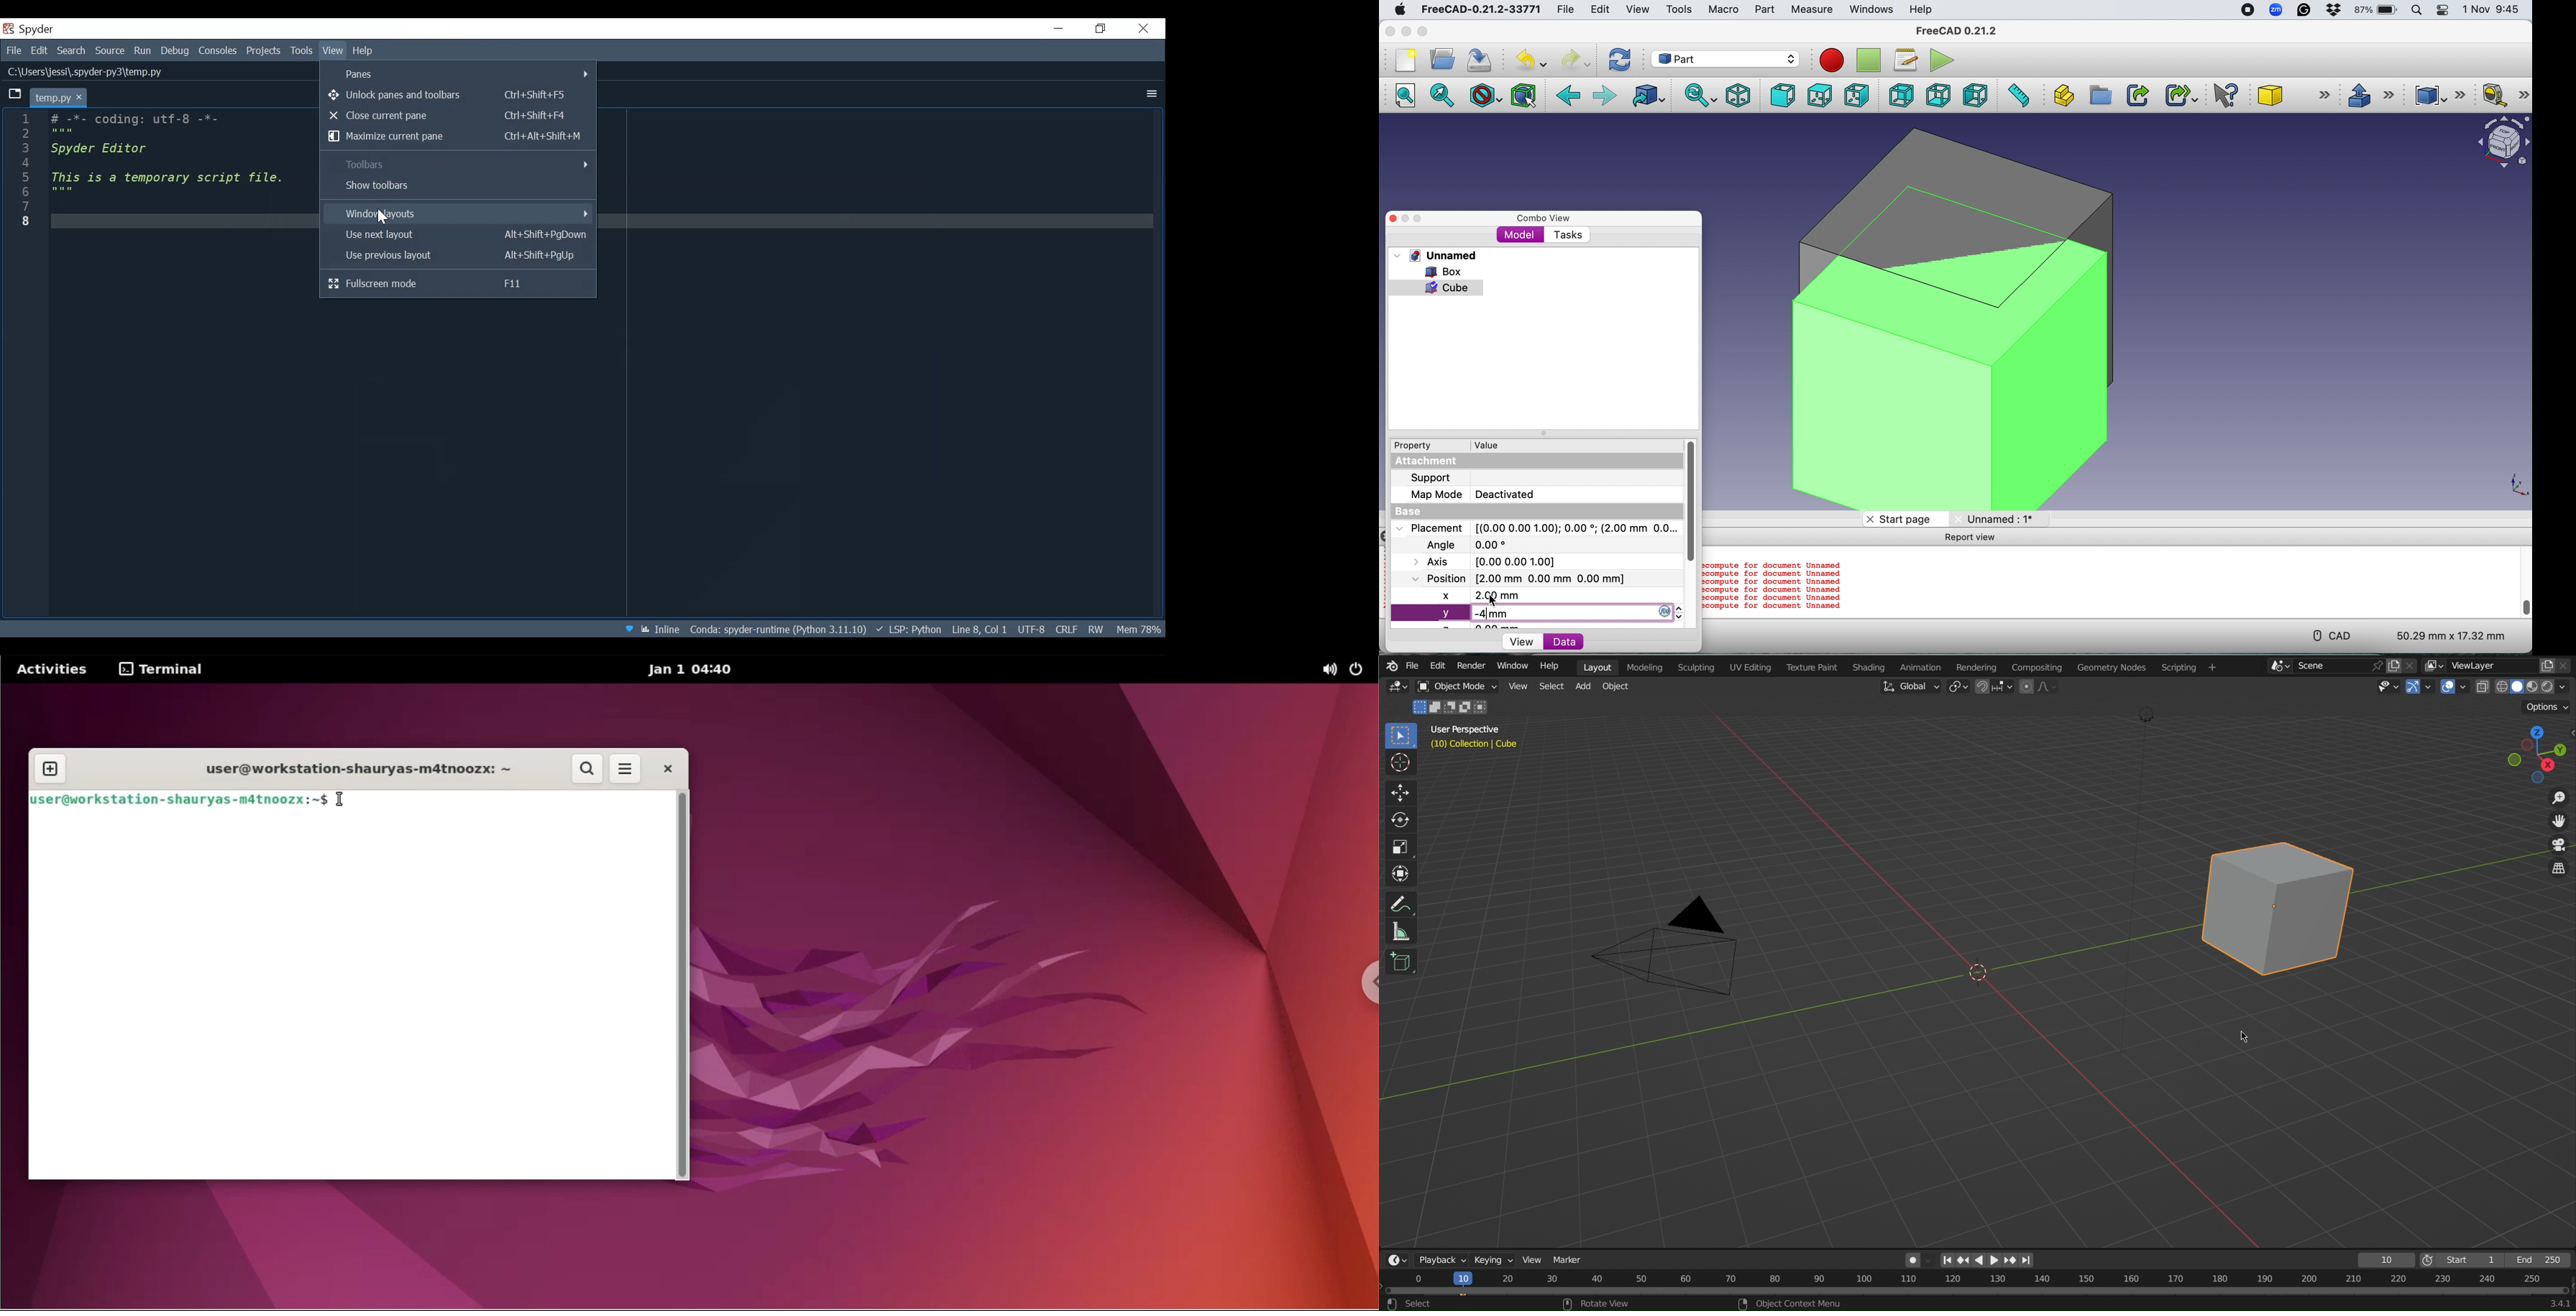 The image size is (2576, 1316). Describe the element at coordinates (458, 115) in the screenshot. I see `Close current pane` at that location.